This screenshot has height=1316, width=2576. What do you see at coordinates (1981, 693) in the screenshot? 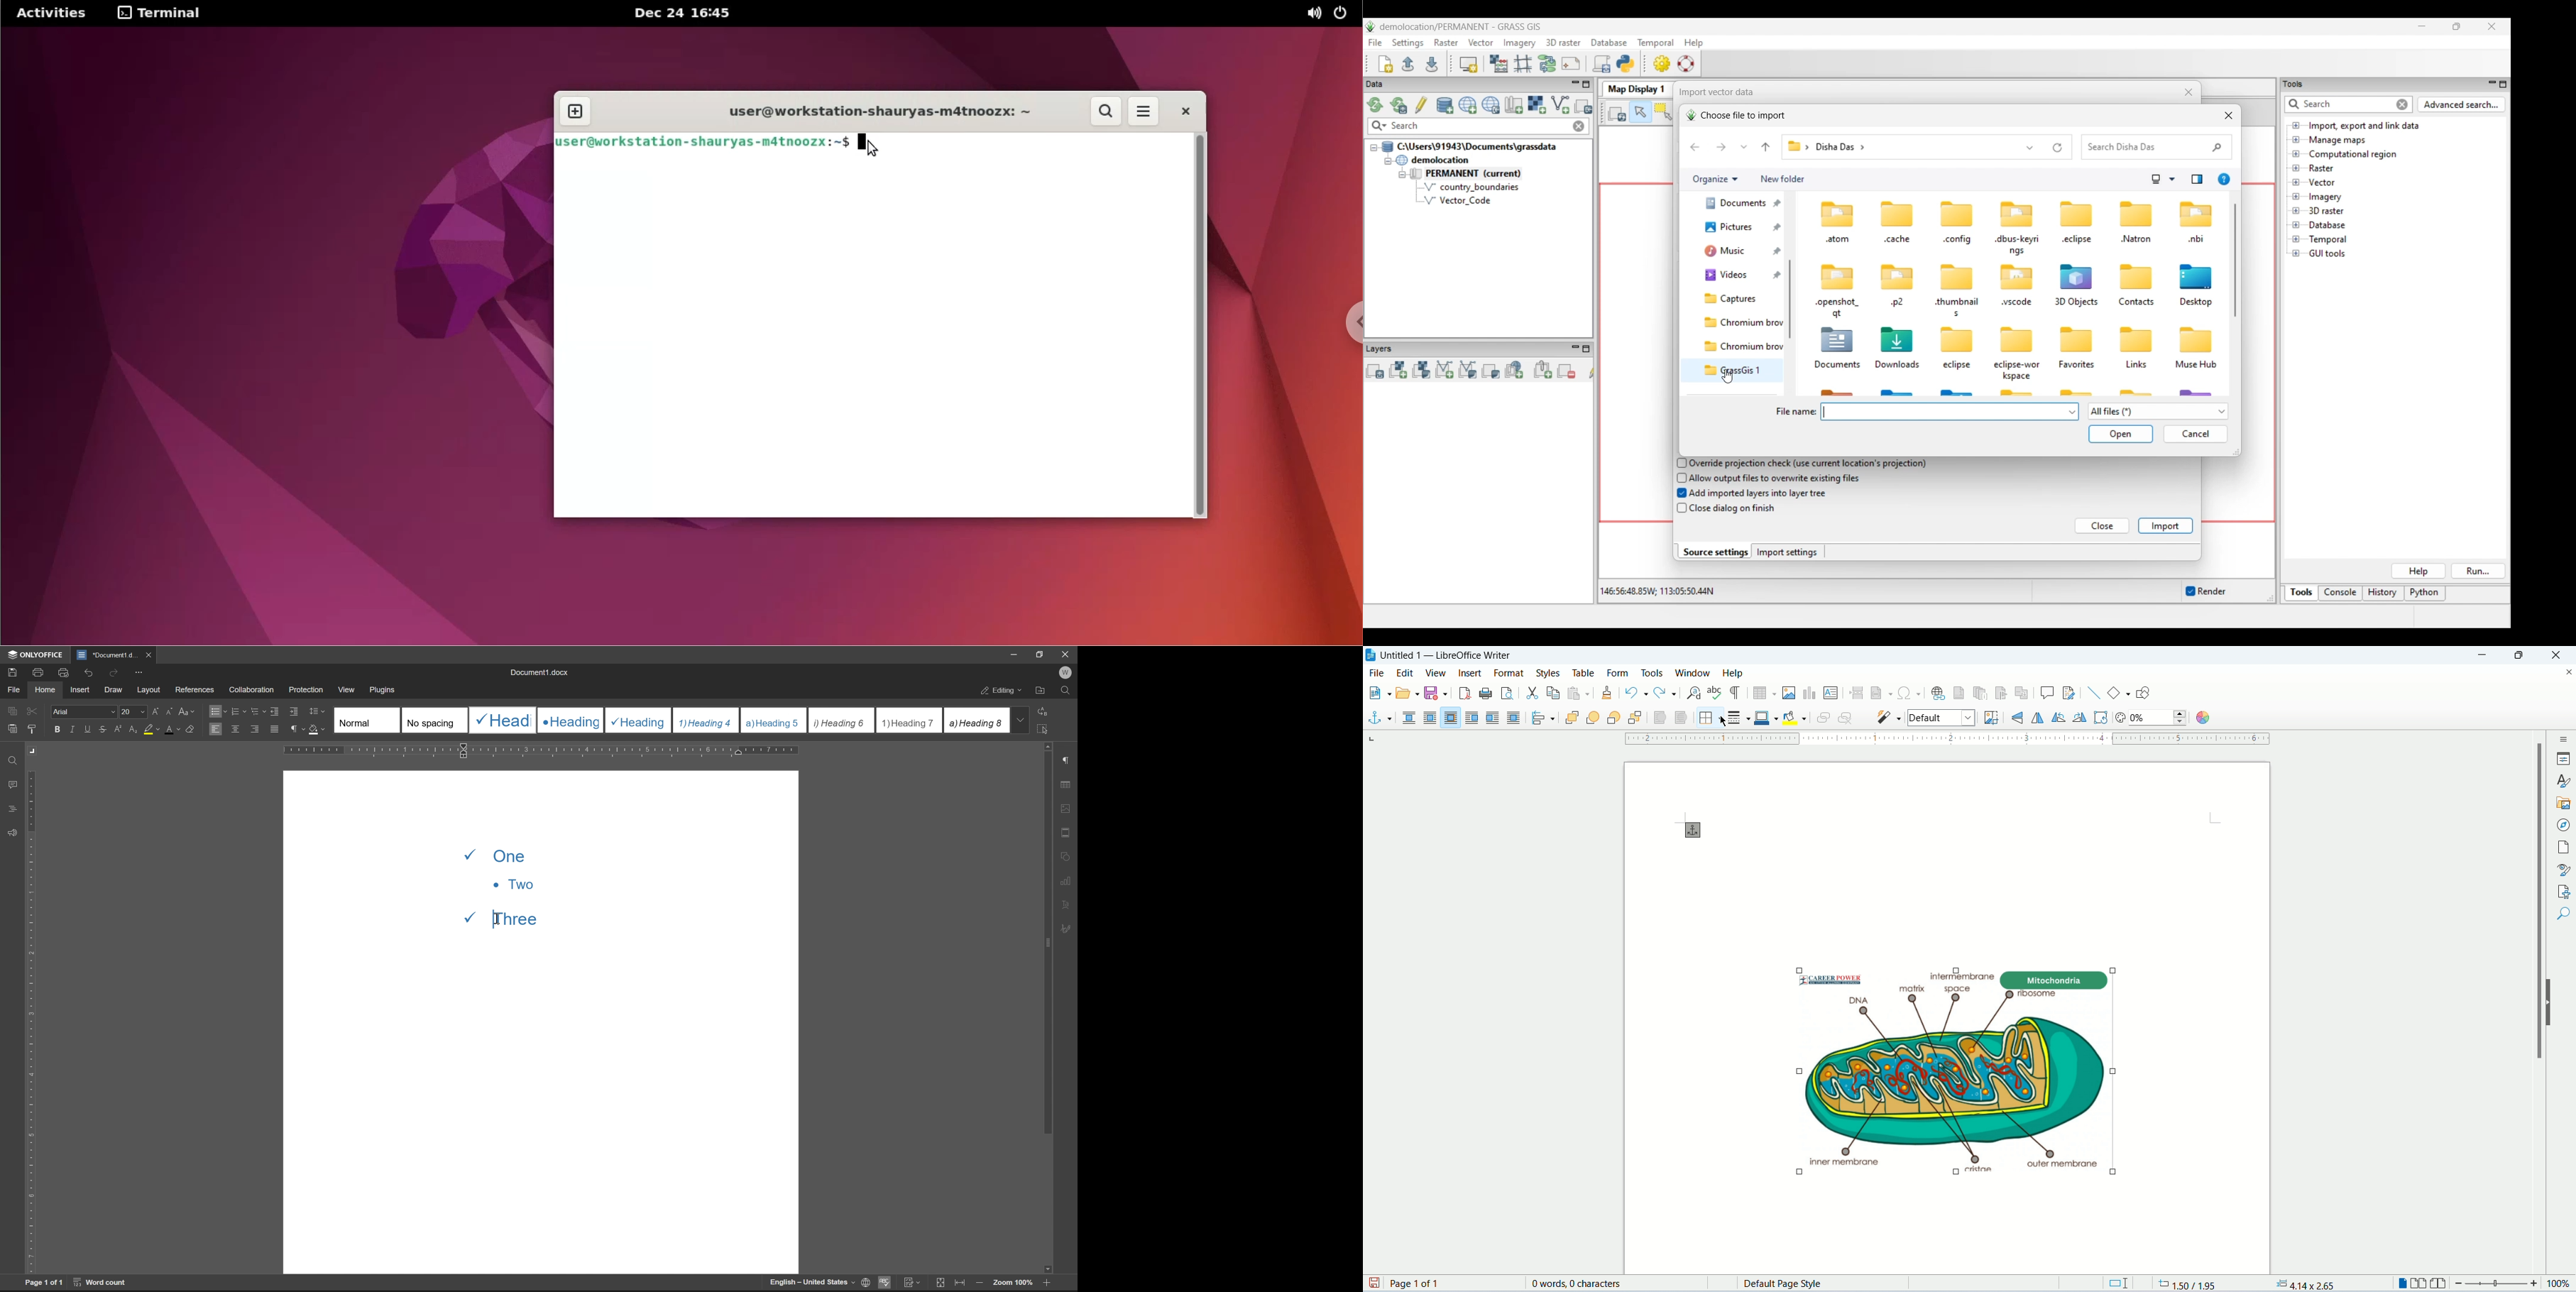
I see `insert endnote` at bounding box center [1981, 693].